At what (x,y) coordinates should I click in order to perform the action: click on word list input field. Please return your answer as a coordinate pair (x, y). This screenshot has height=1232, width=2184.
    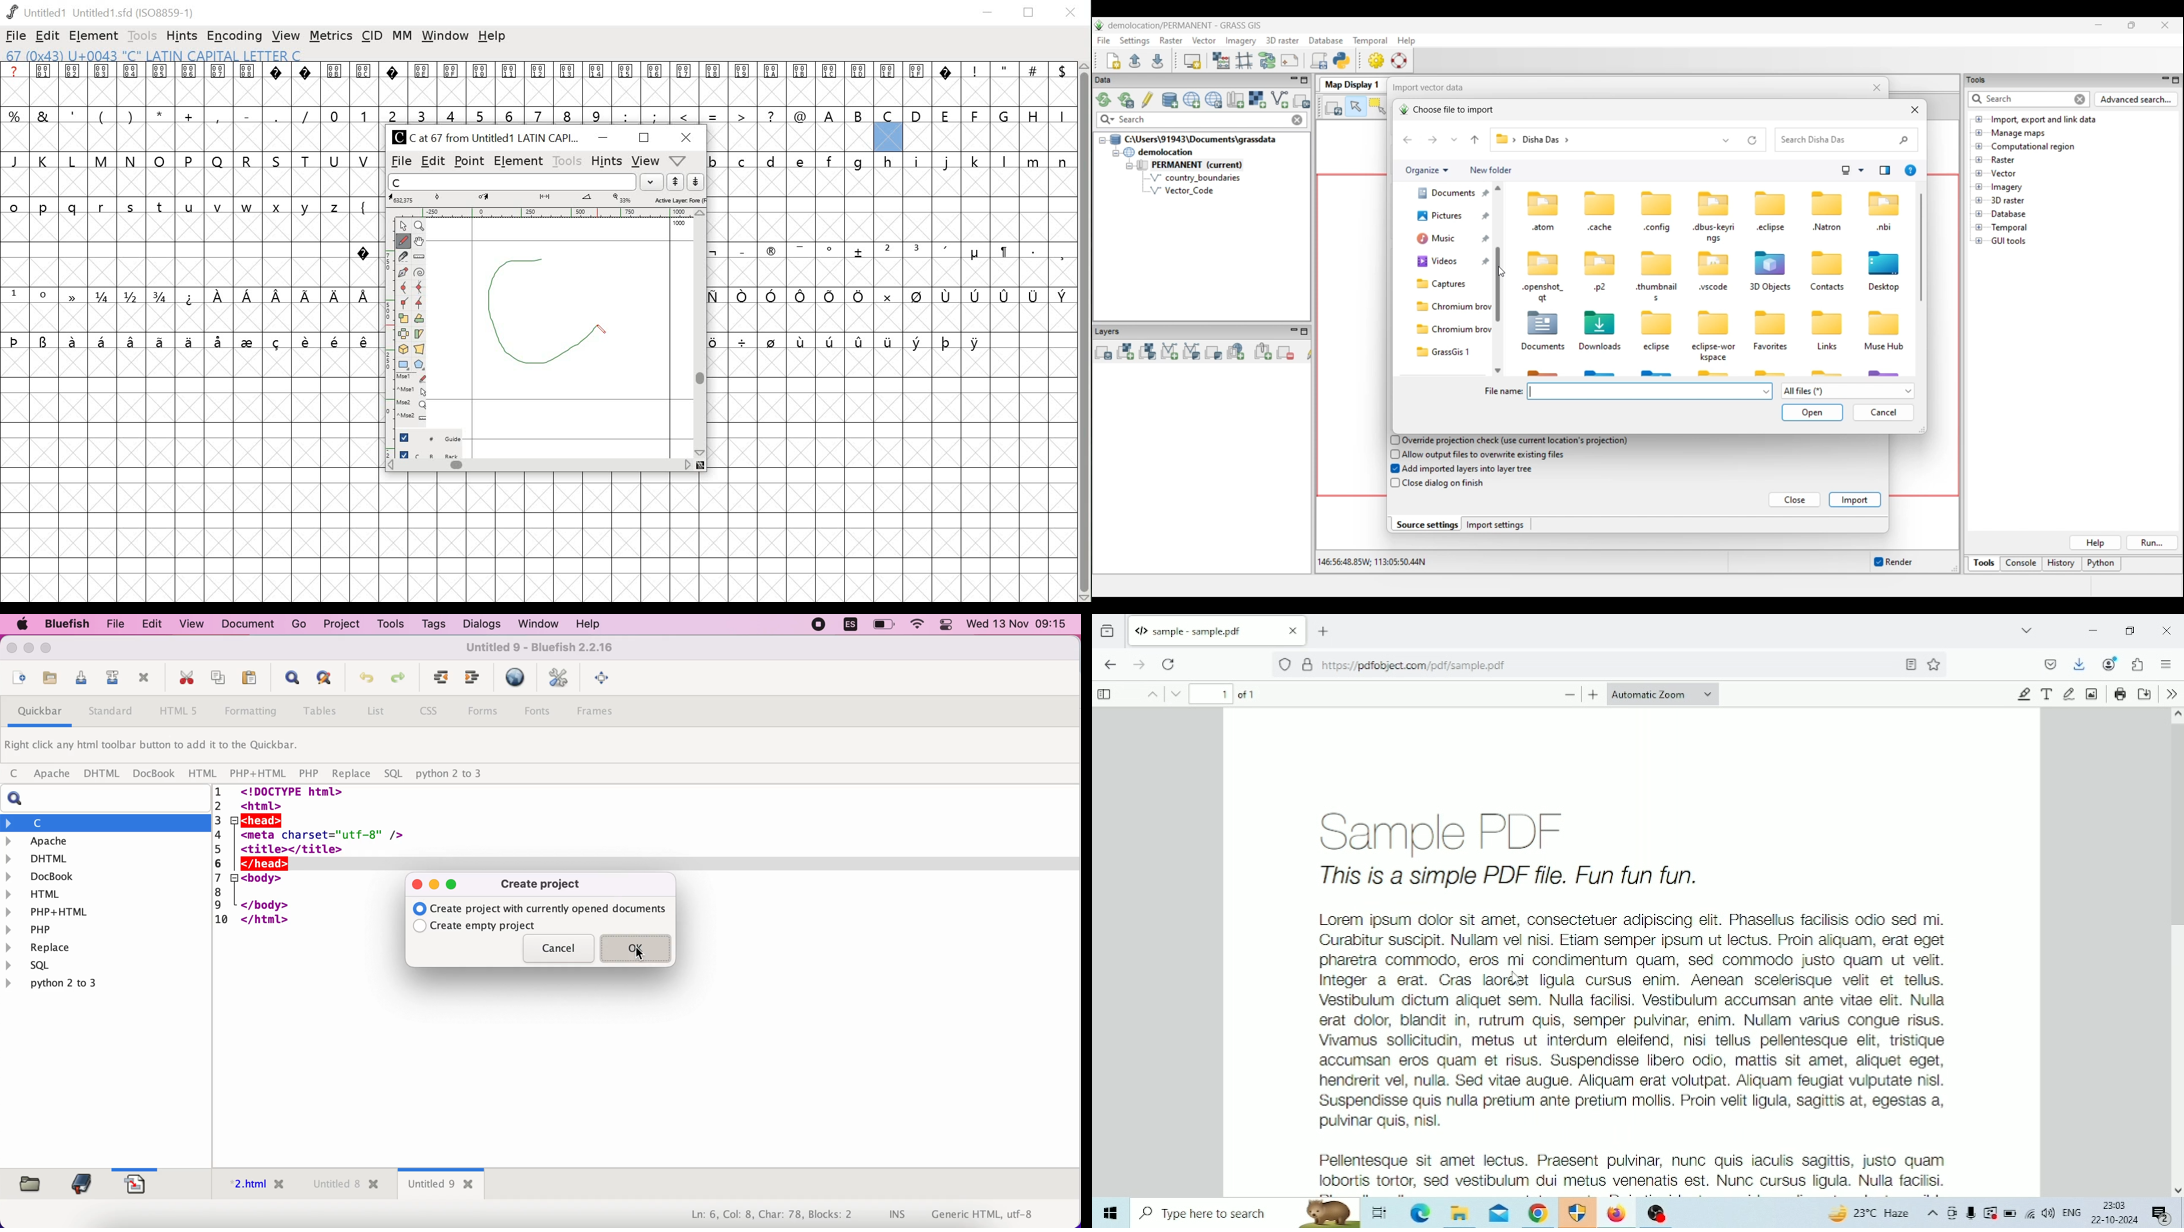
    Looking at the image, I should click on (510, 182).